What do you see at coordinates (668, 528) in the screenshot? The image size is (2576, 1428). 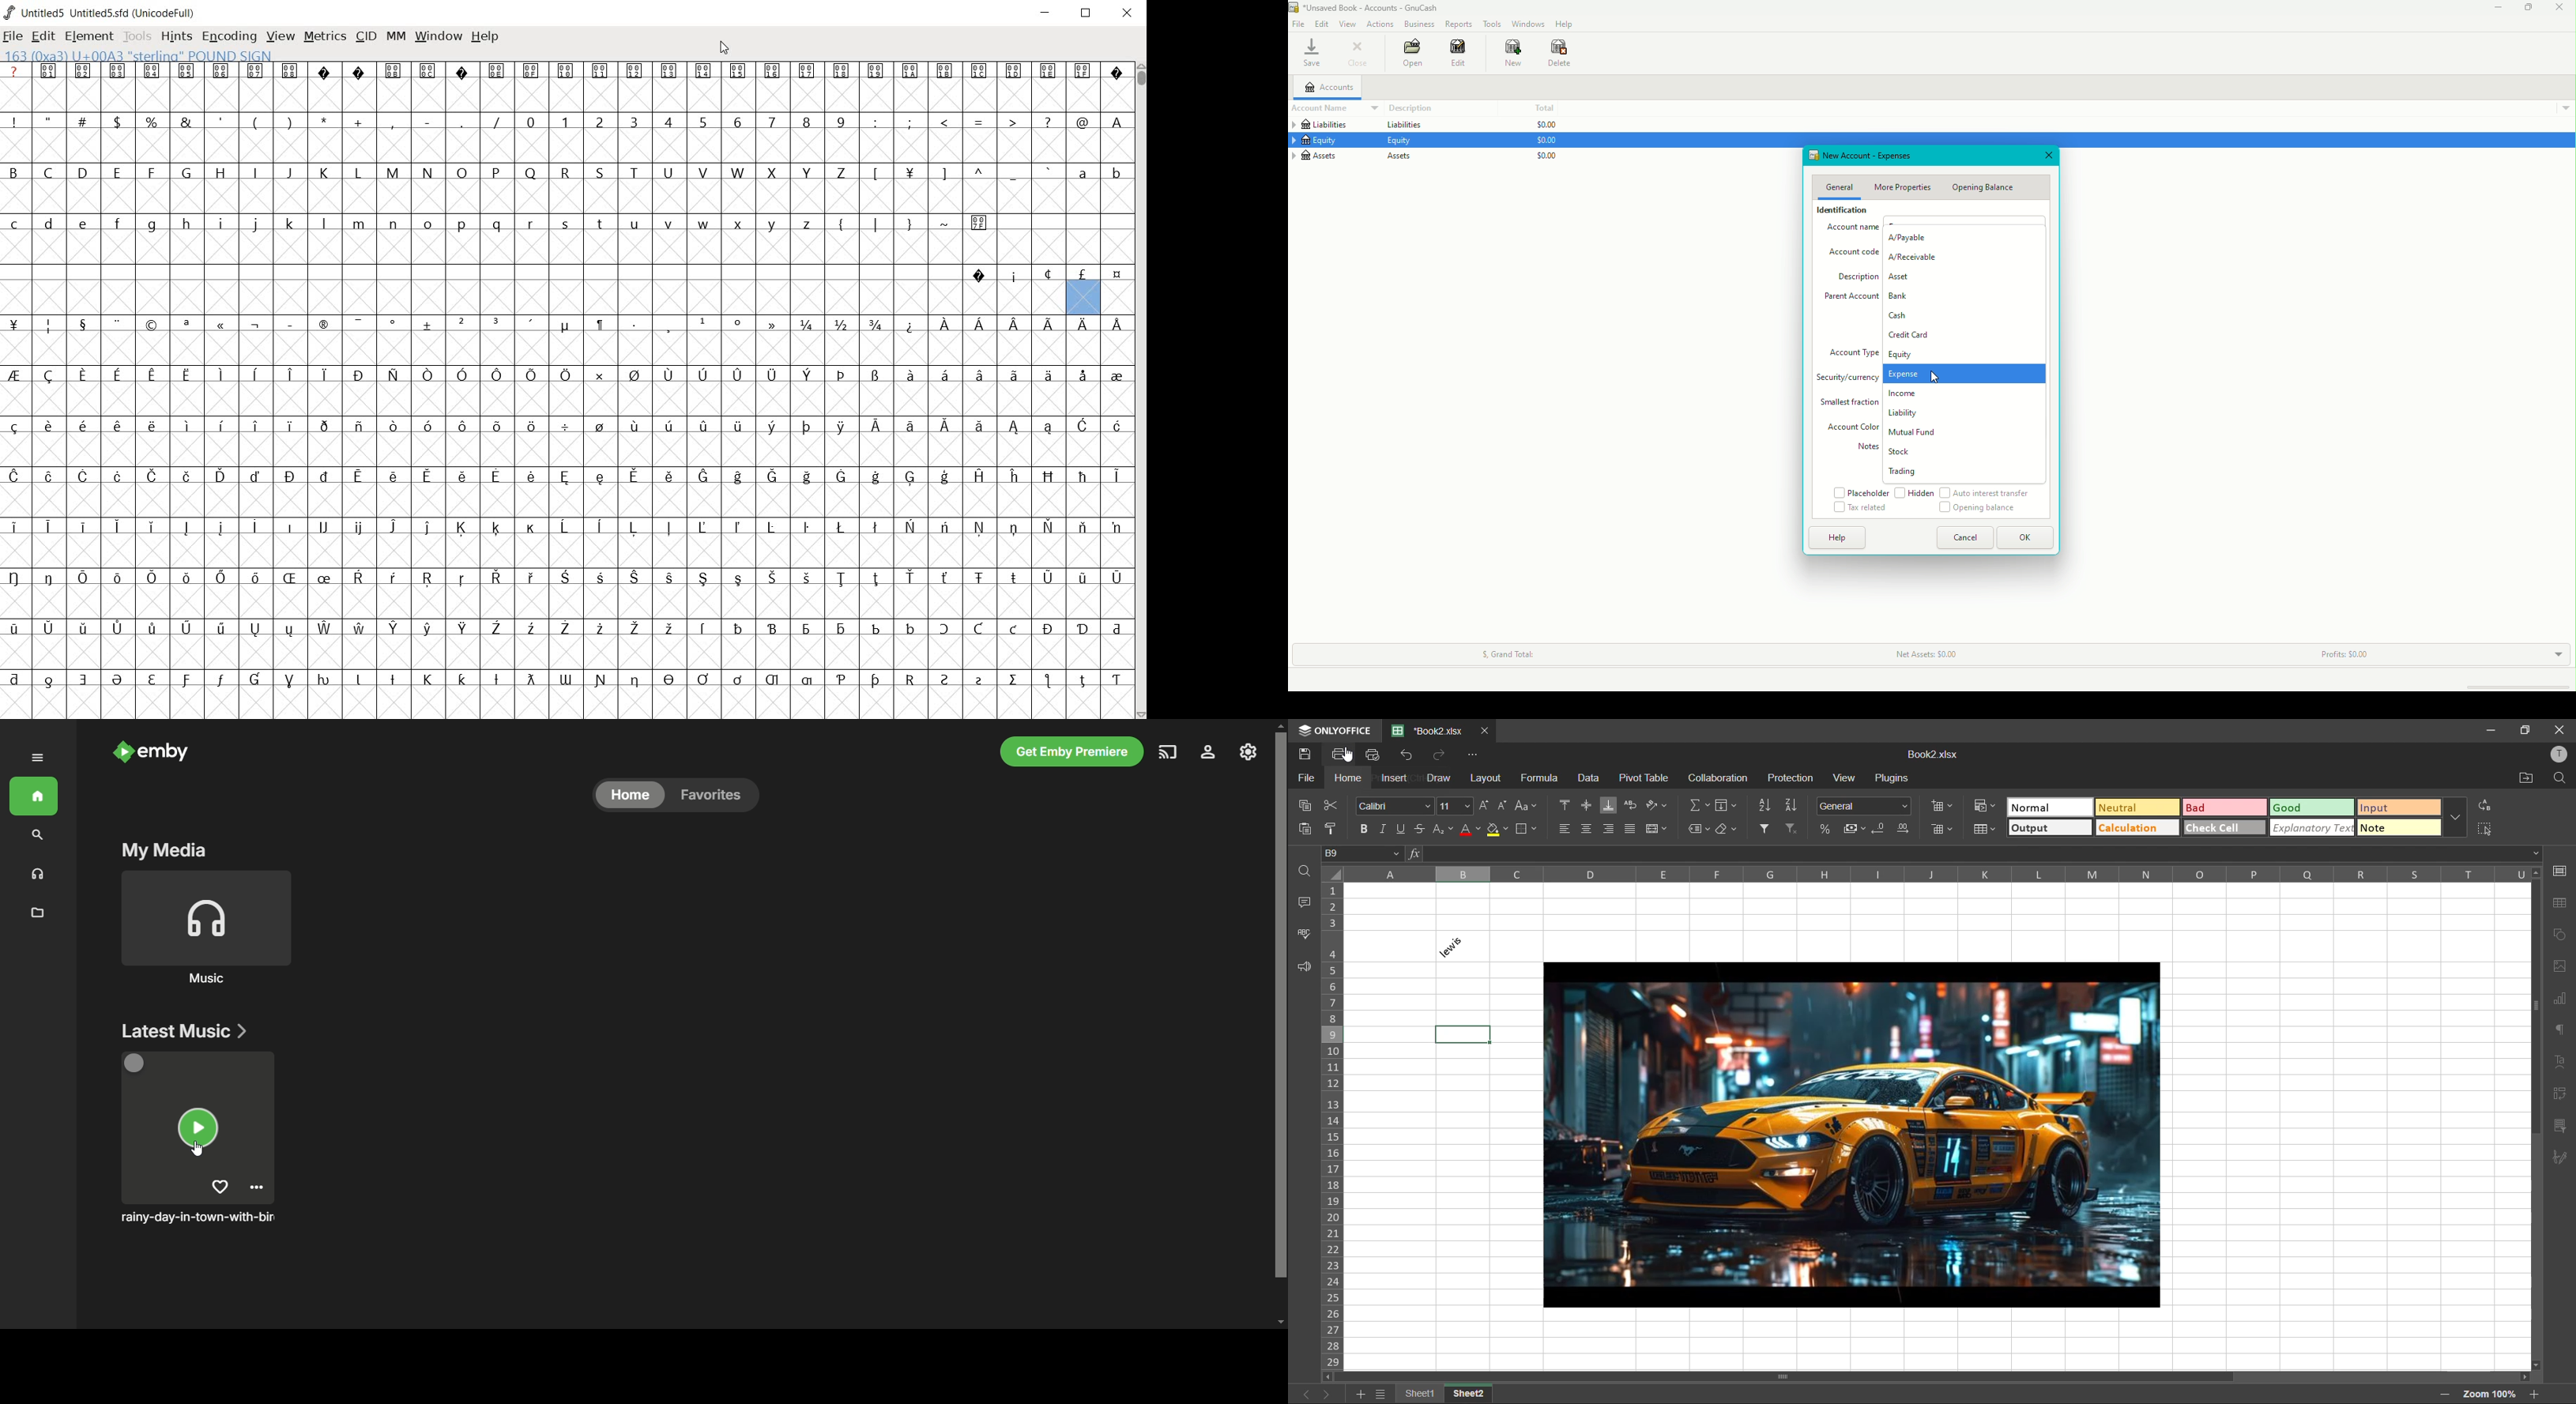 I see `Symbol` at bounding box center [668, 528].